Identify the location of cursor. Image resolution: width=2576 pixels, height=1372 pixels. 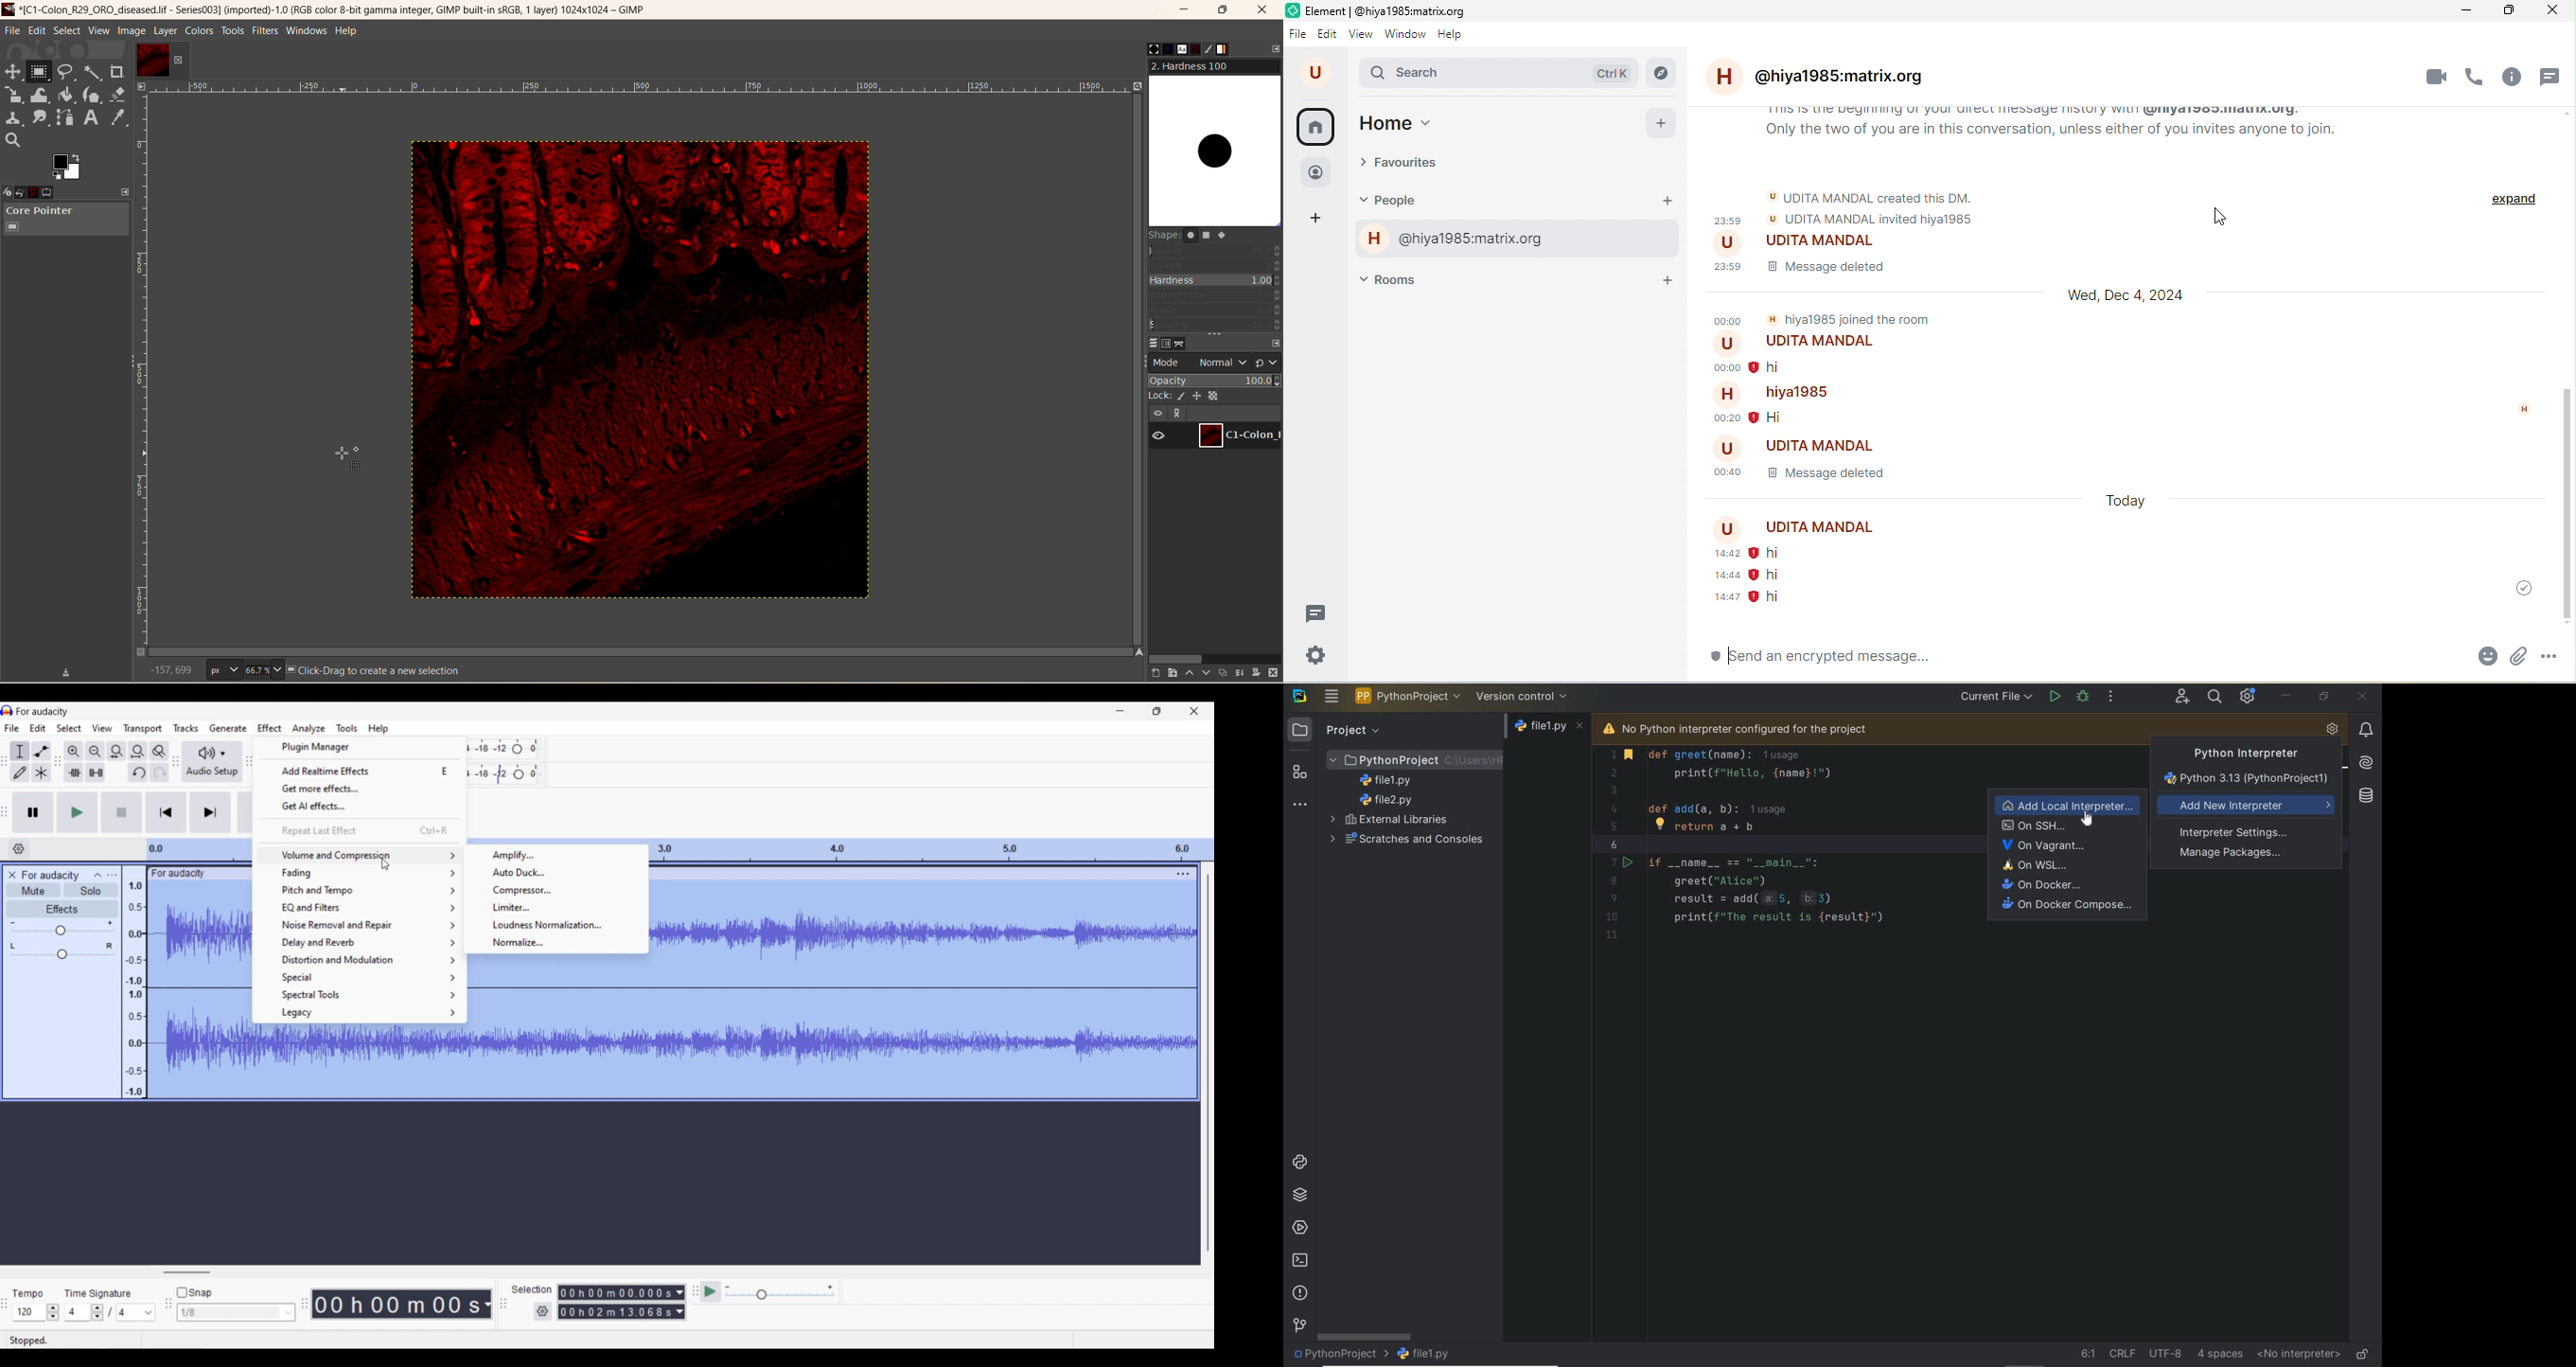
(2223, 218).